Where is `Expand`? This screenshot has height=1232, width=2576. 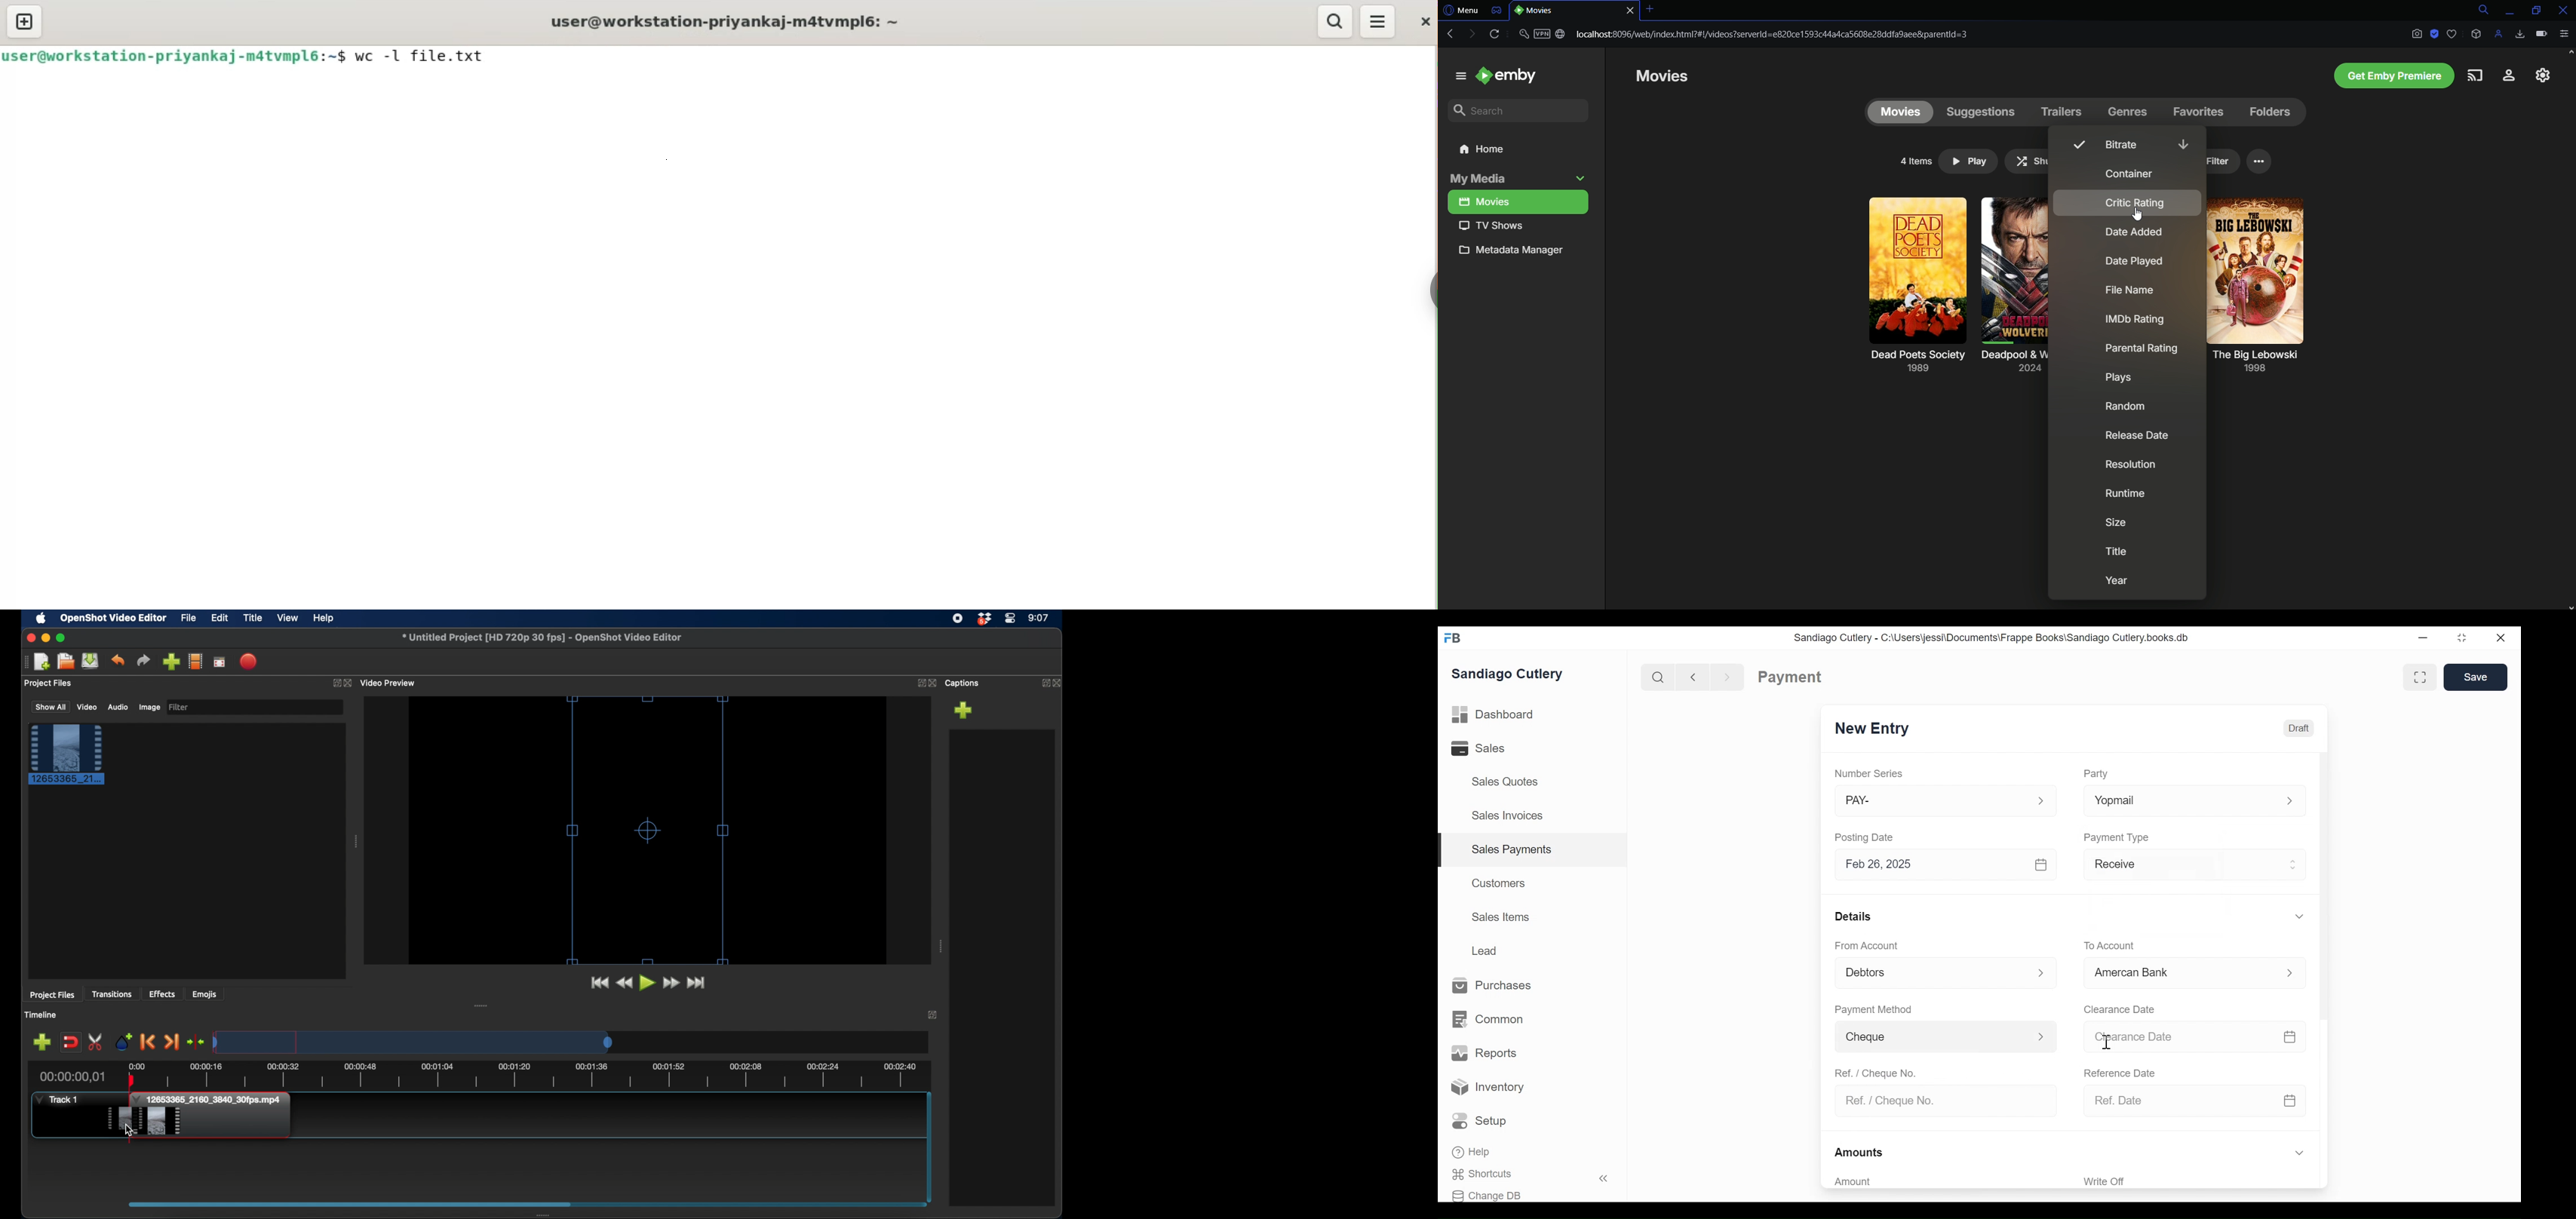 Expand is located at coordinates (2044, 972).